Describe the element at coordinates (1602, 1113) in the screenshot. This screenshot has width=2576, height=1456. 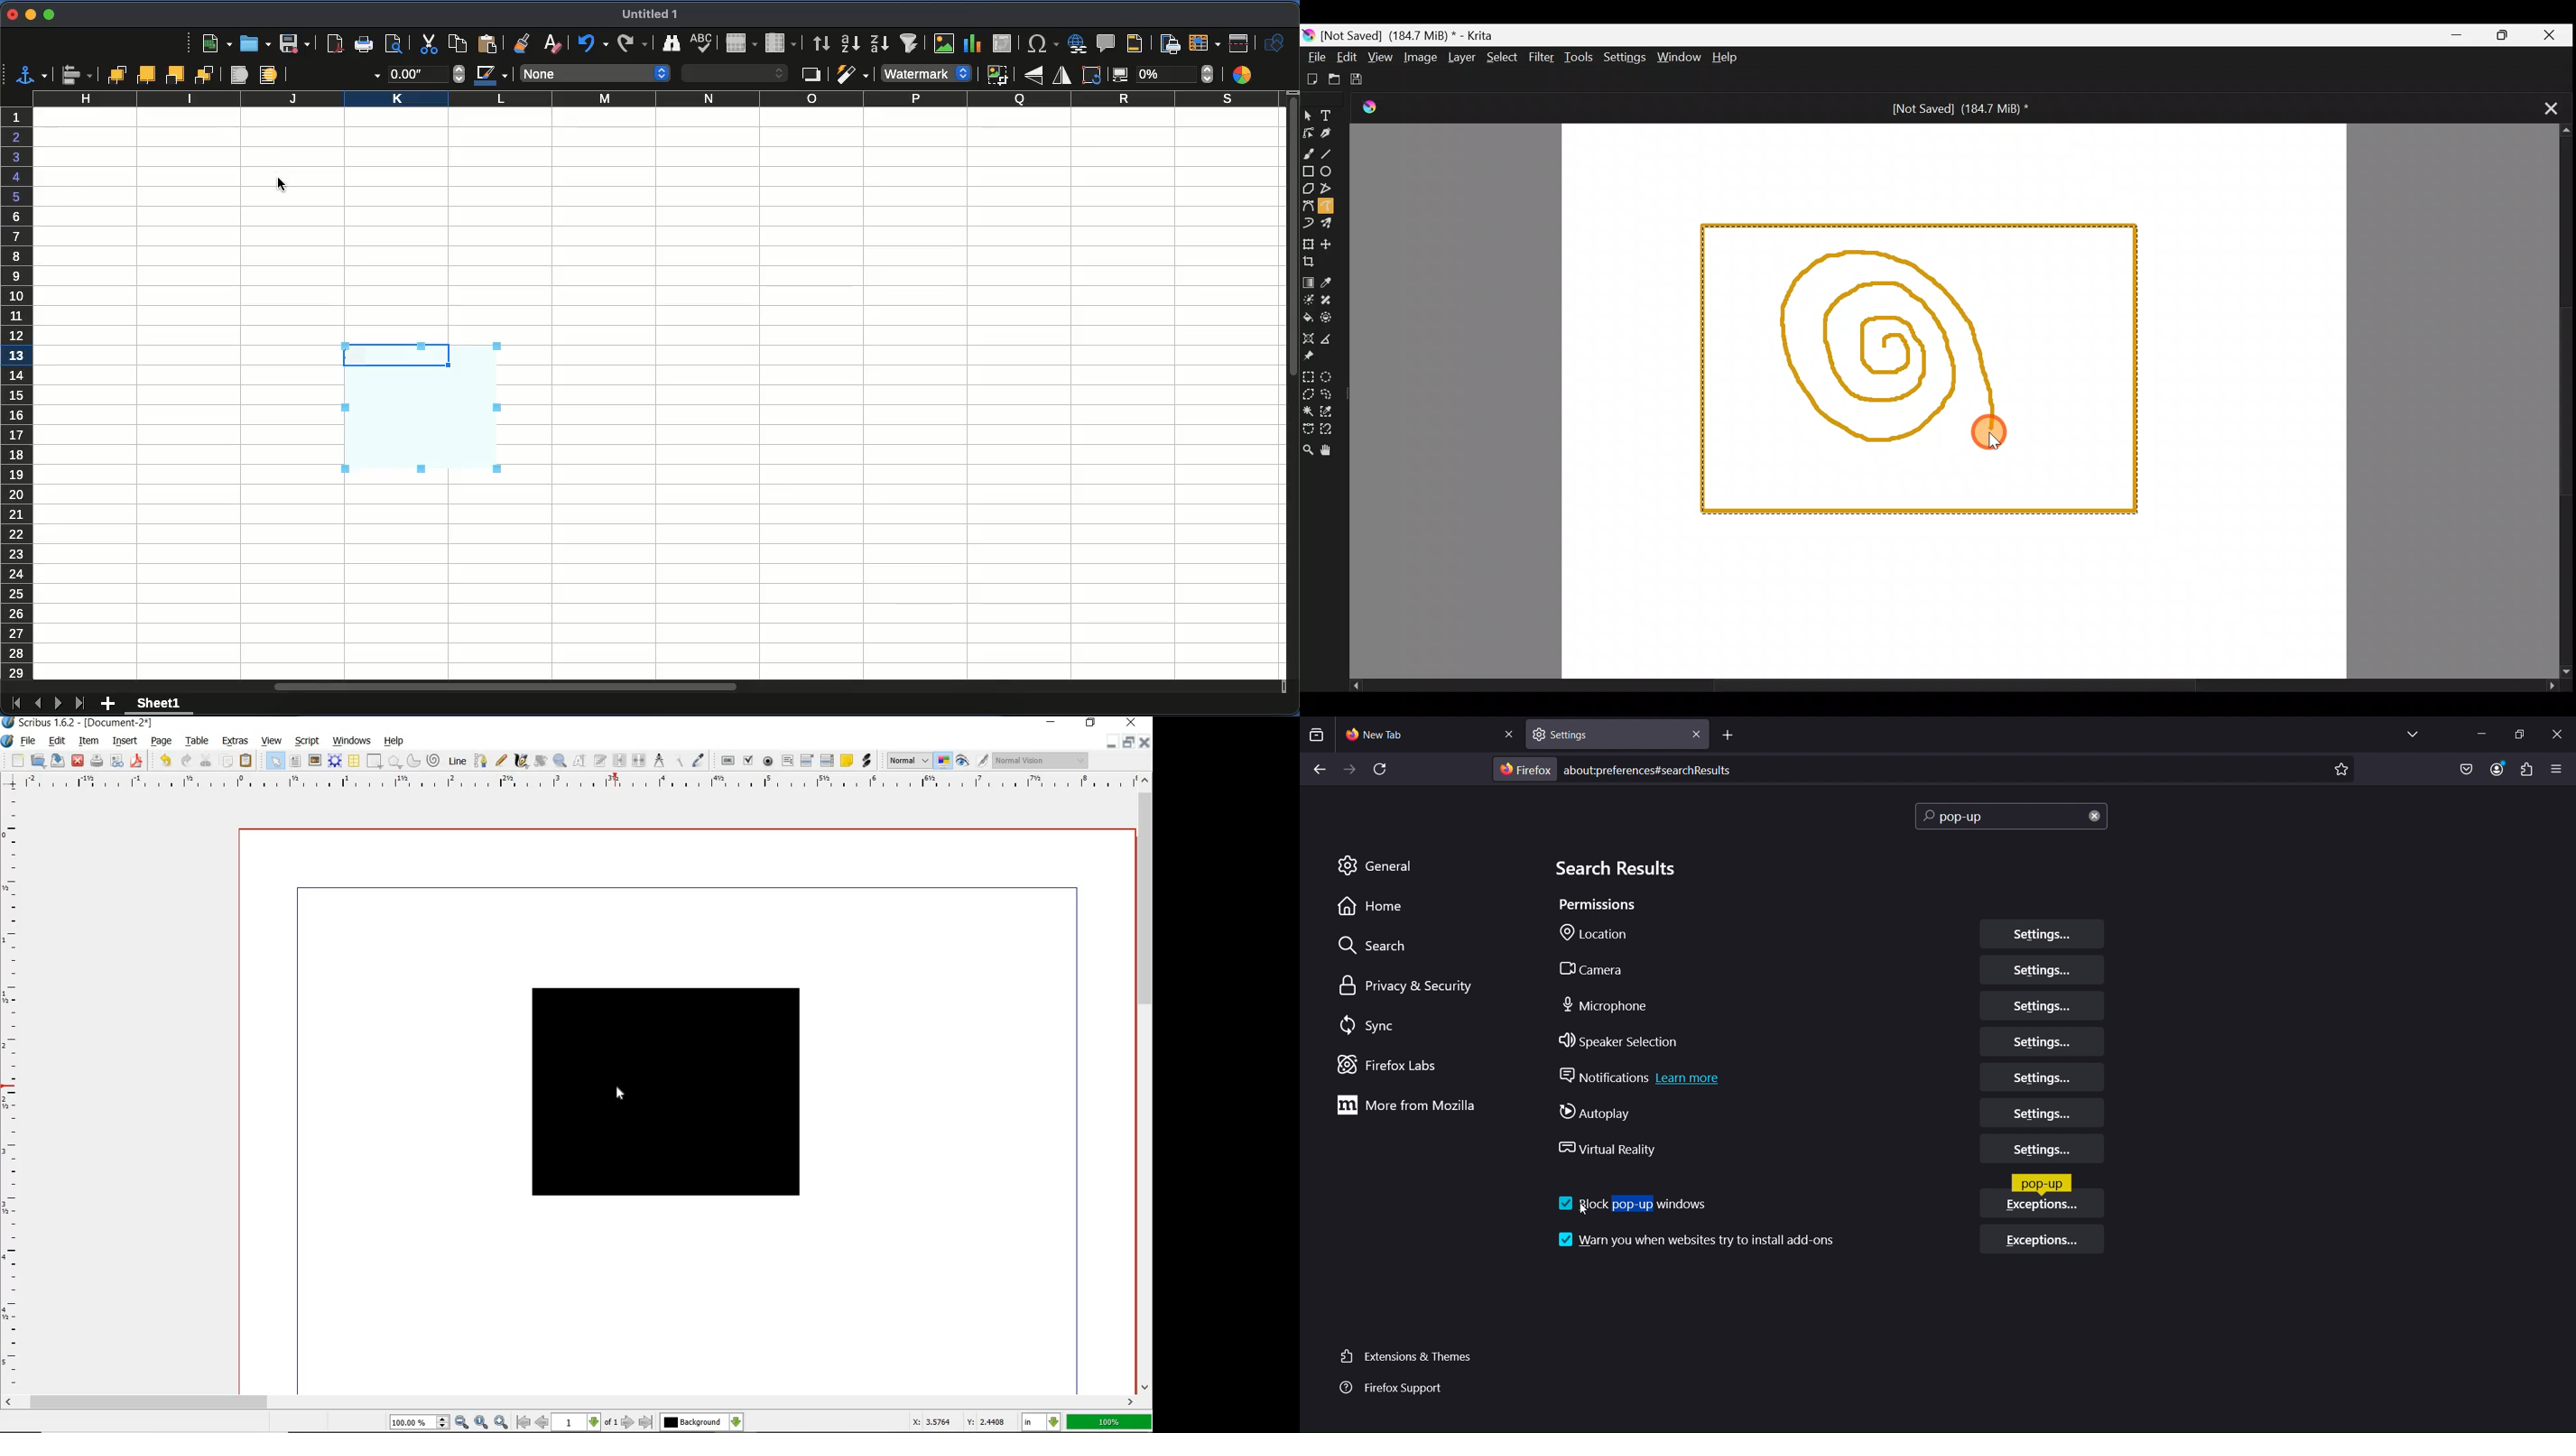
I see `Autoplay` at that location.